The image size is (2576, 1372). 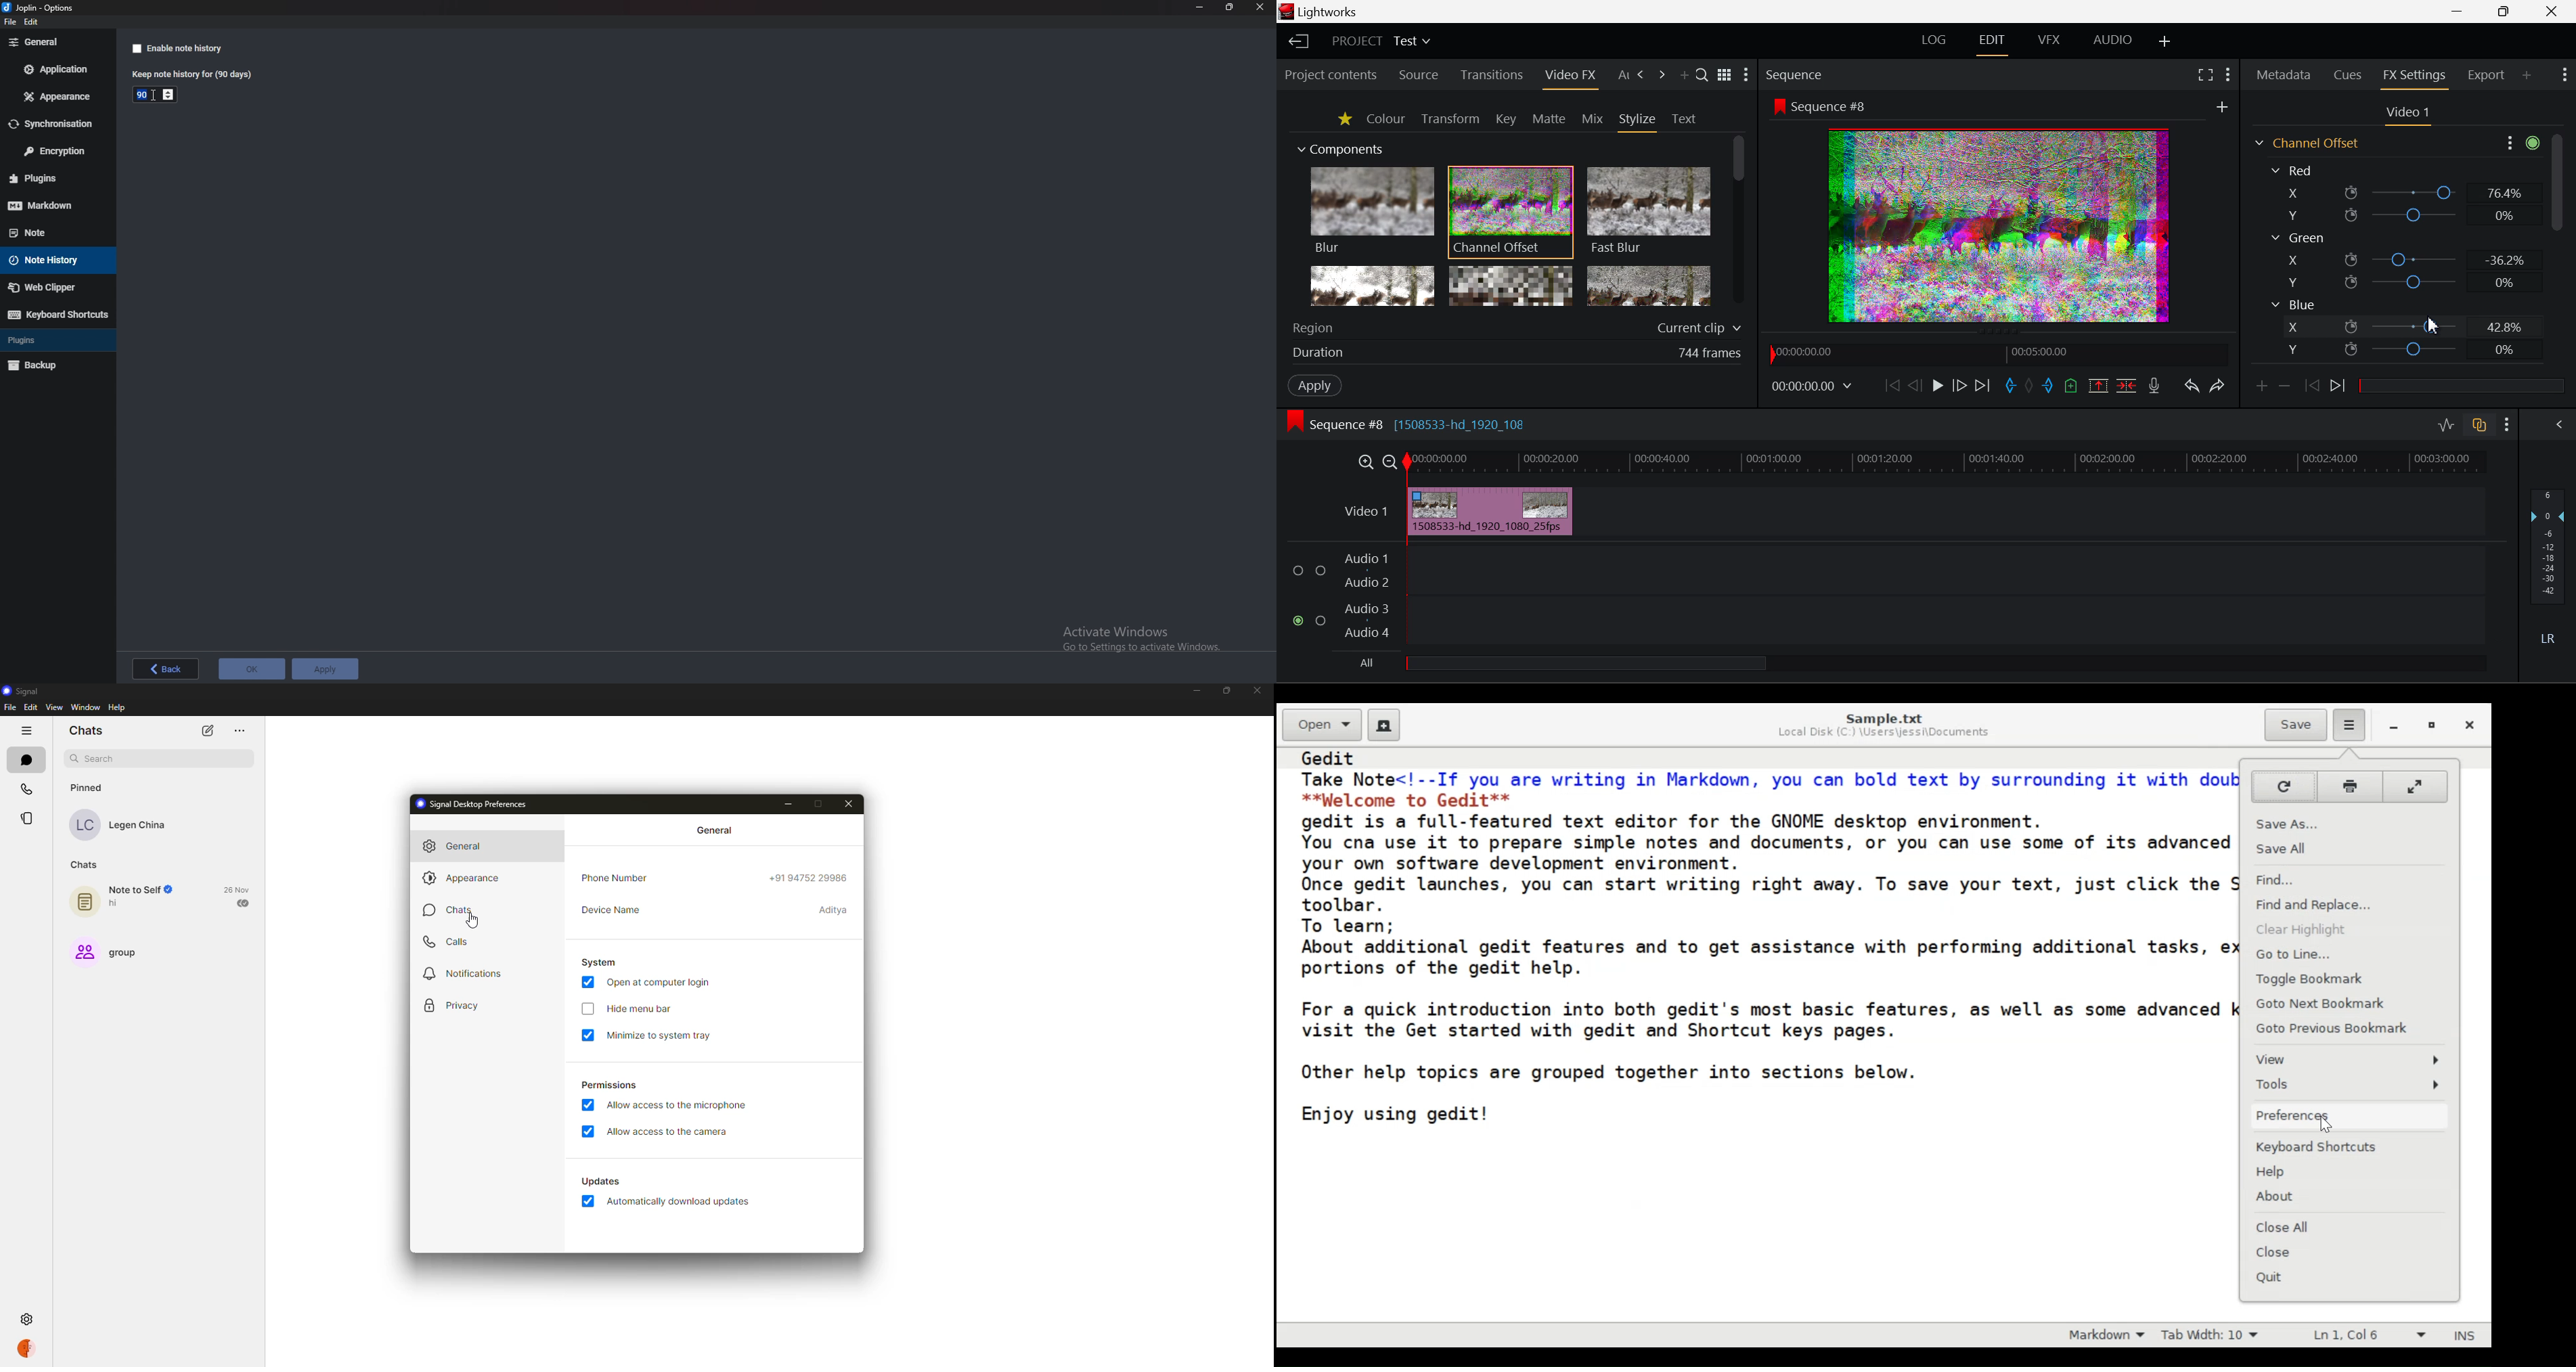 What do you see at coordinates (2315, 979) in the screenshot?
I see `Toggle bookmark` at bounding box center [2315, 979].